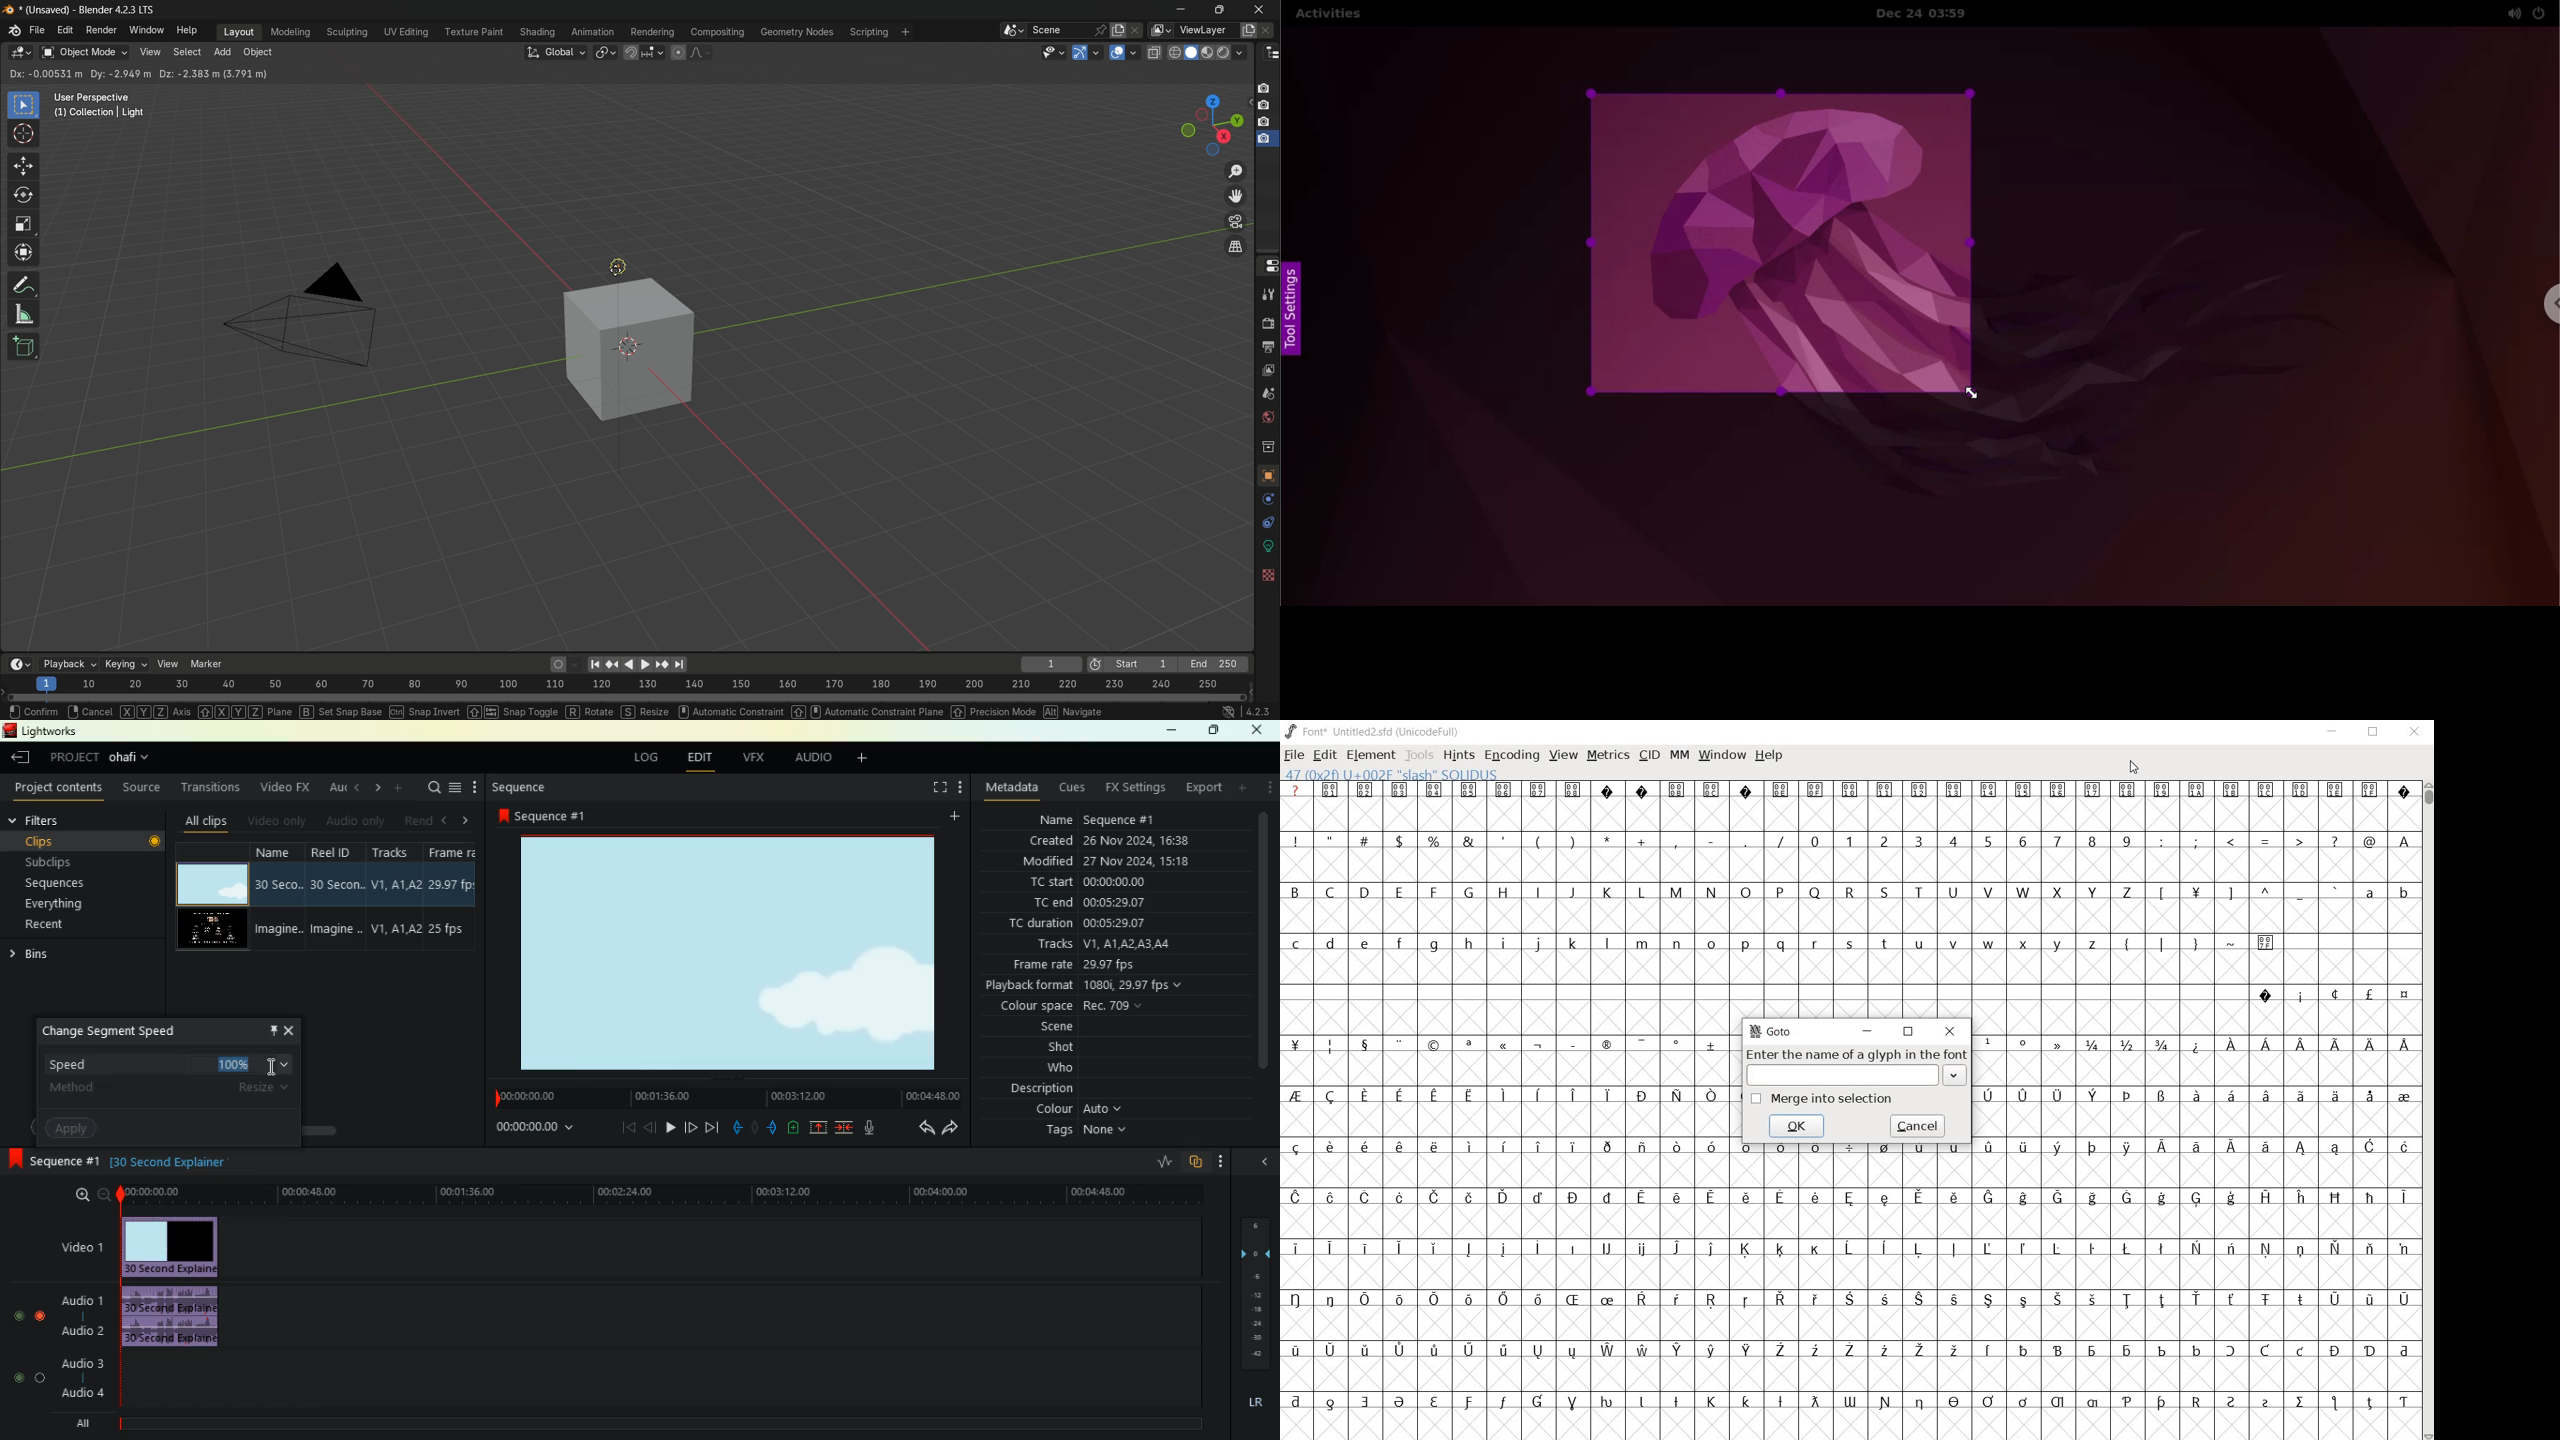  I want to click on close, so click(1261, 729).